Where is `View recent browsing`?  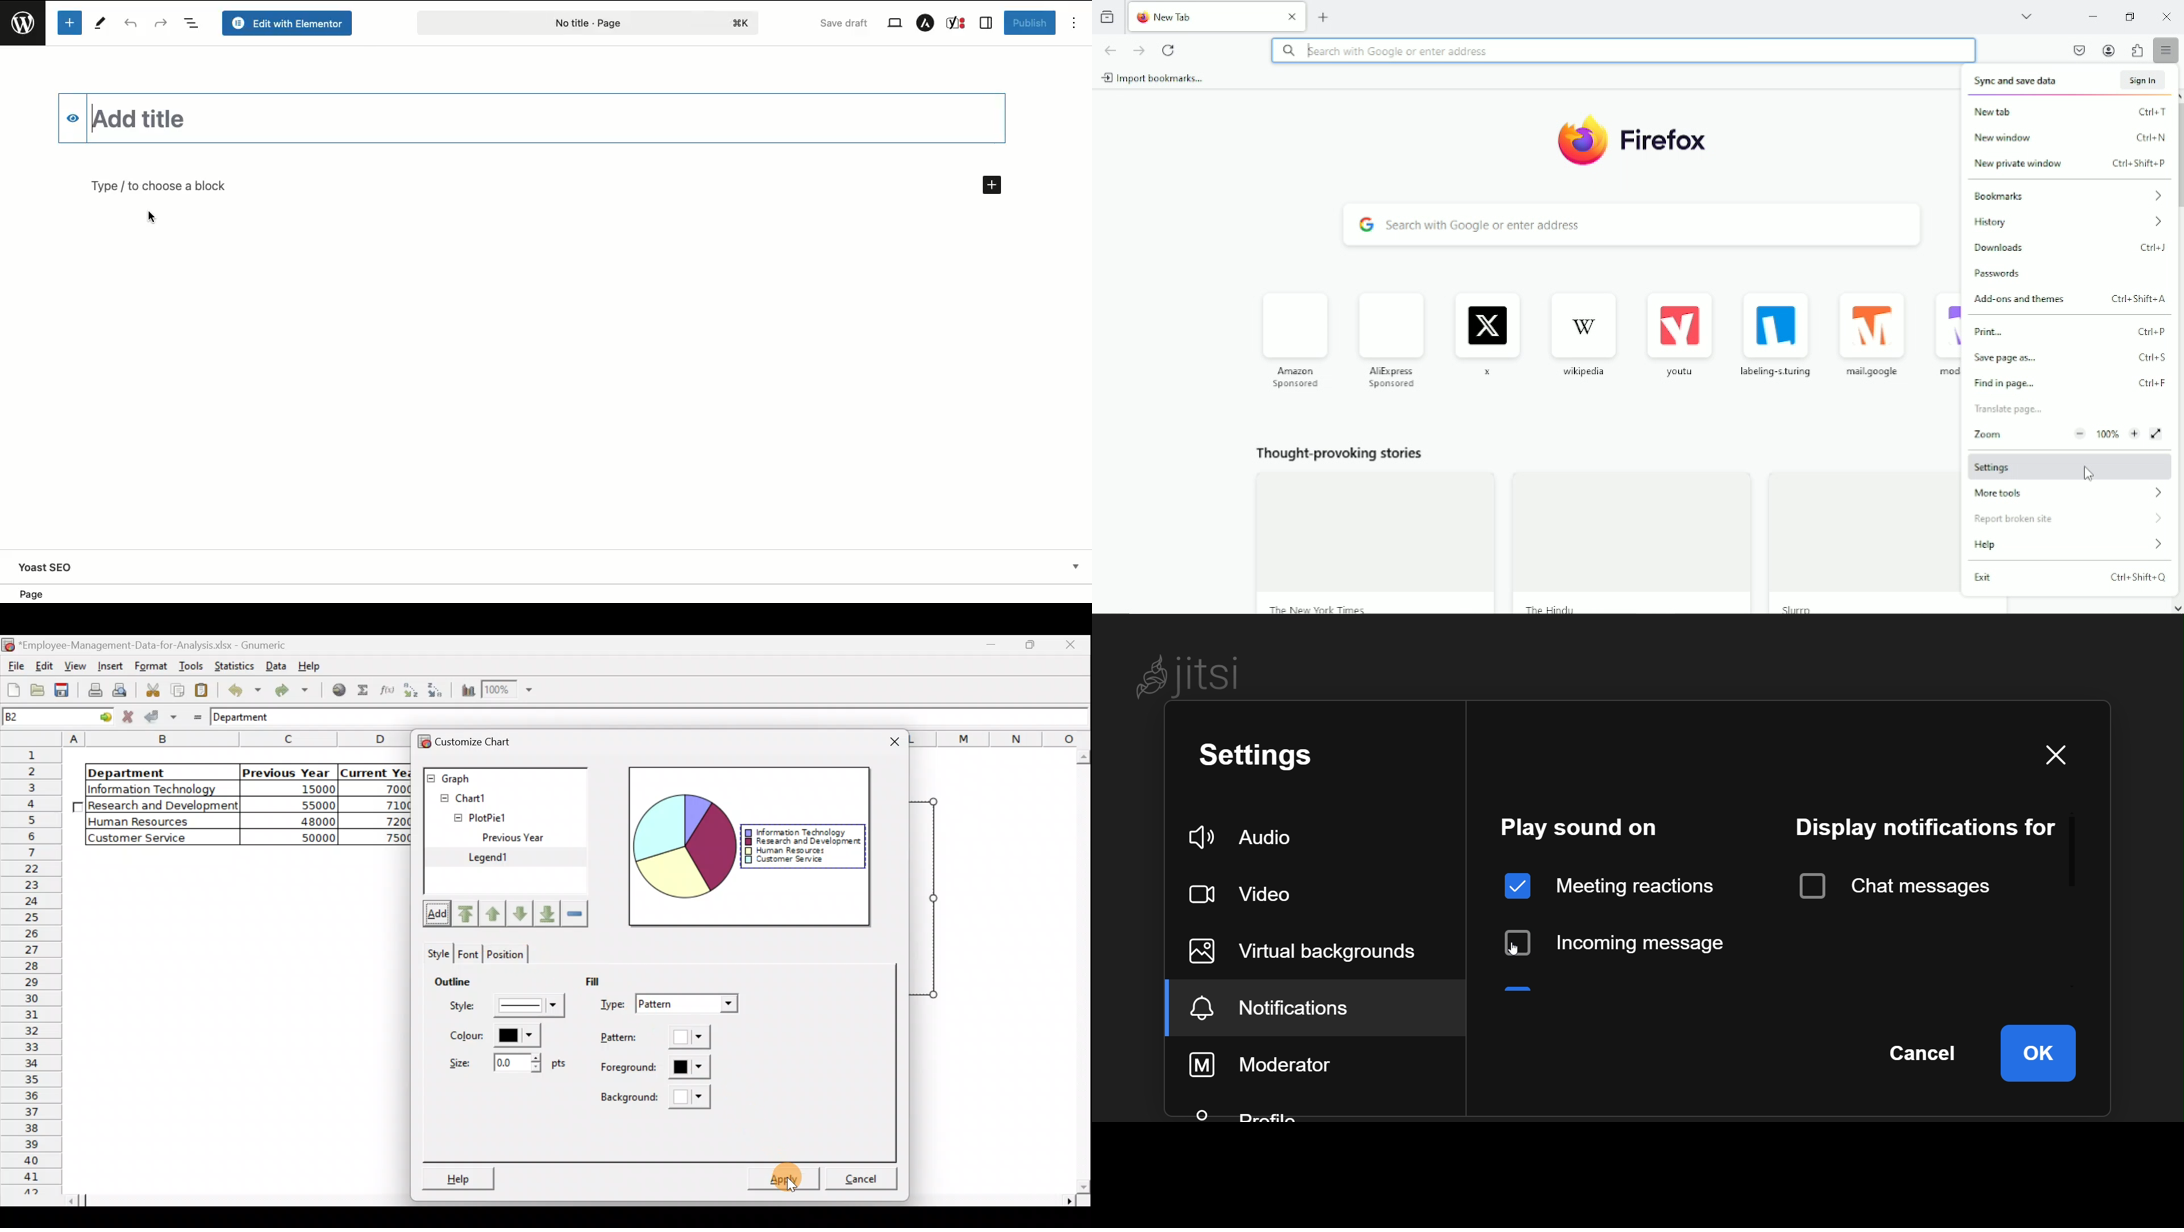 View recent browsing is located at coordinates (1108, 15).